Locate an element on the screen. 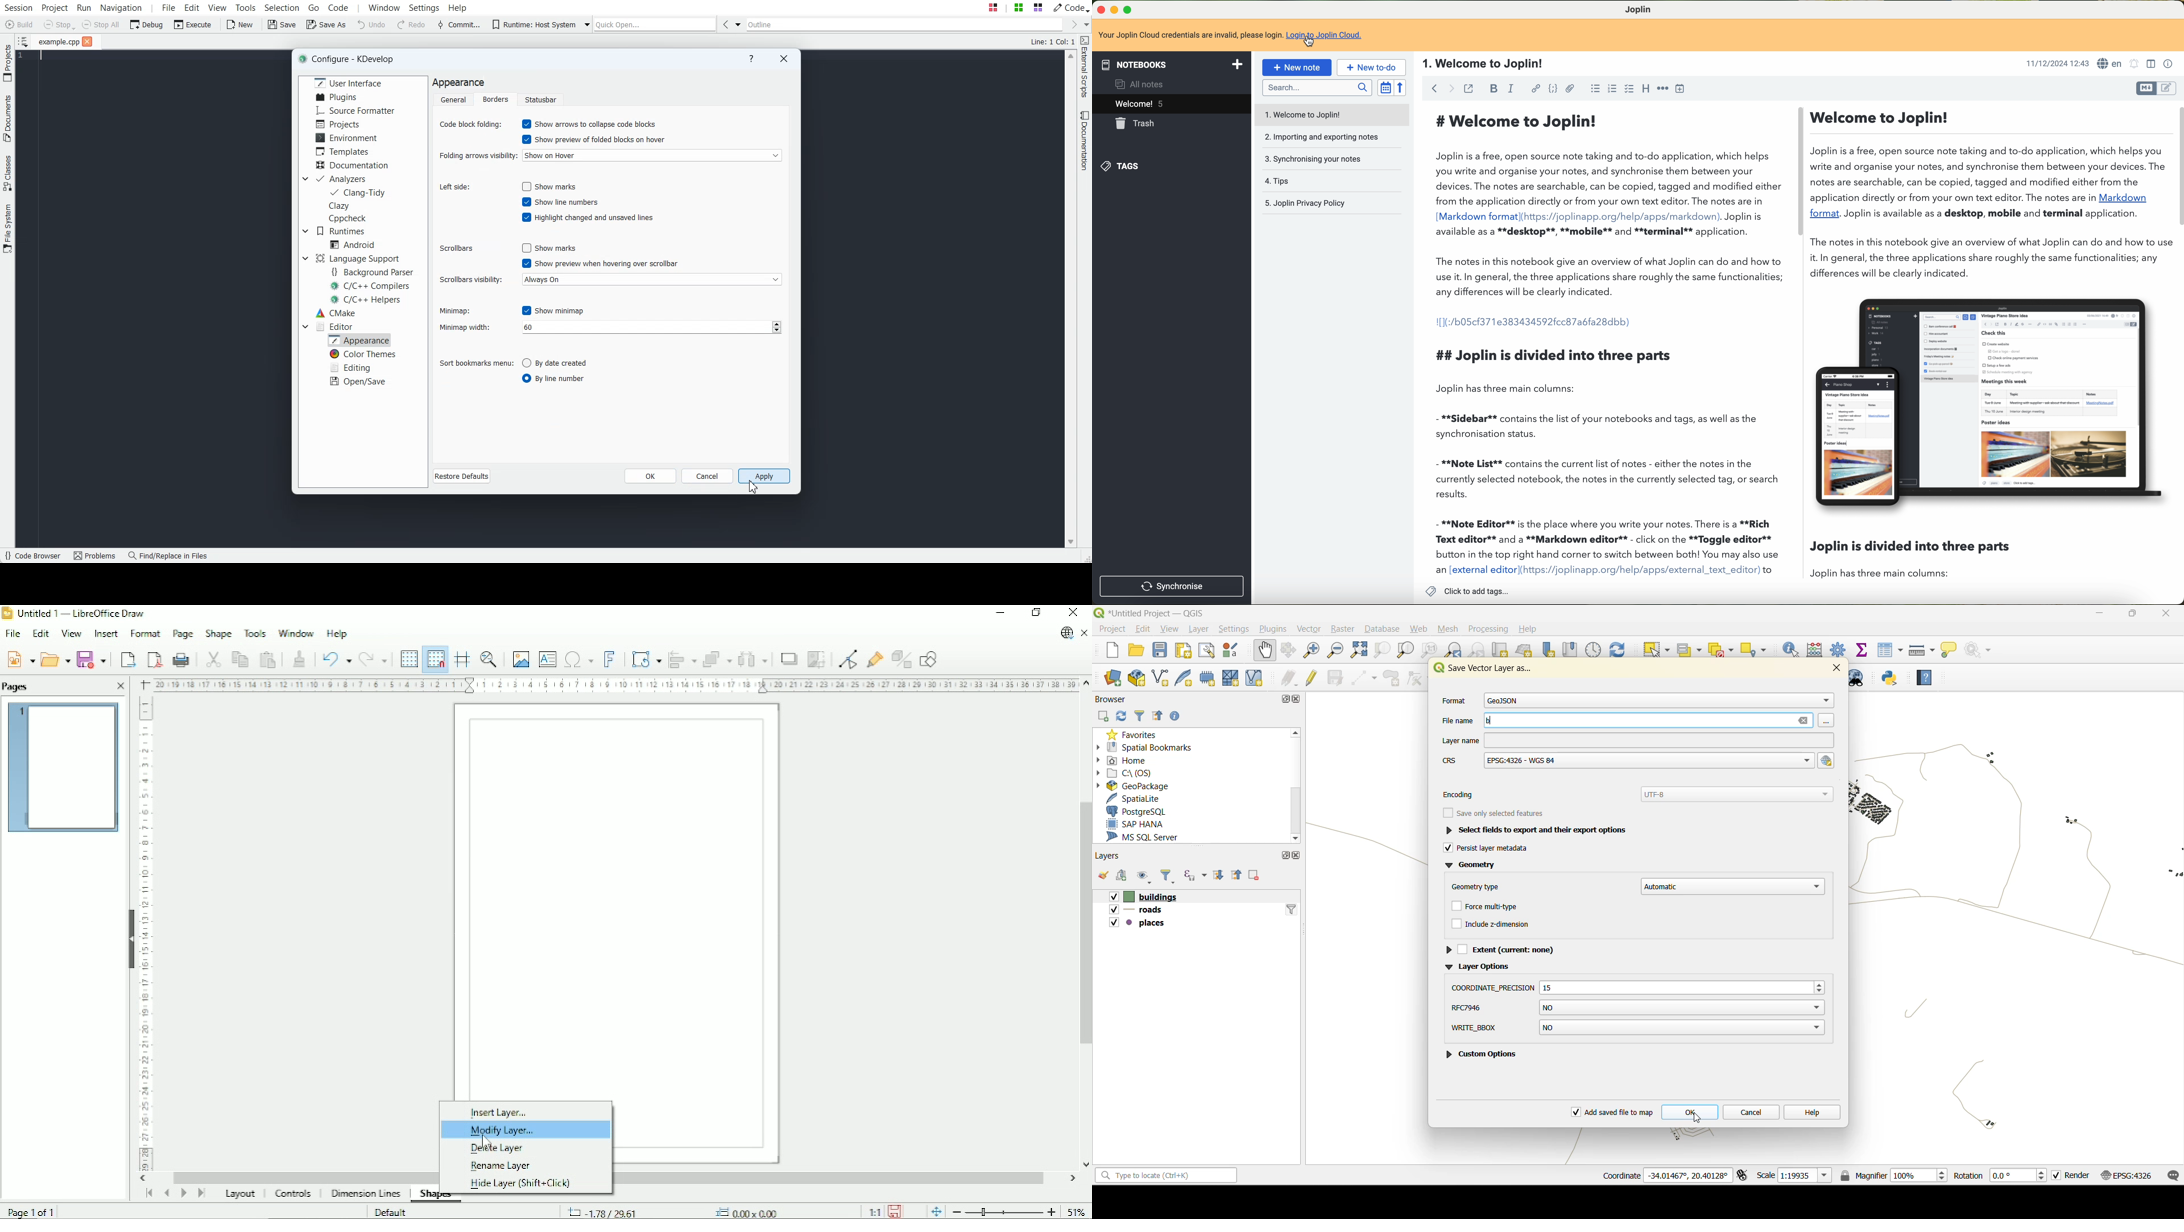 The height and width of the screenshot is (1232, 2184). bulleted list is located at coordinates (1595, 89).